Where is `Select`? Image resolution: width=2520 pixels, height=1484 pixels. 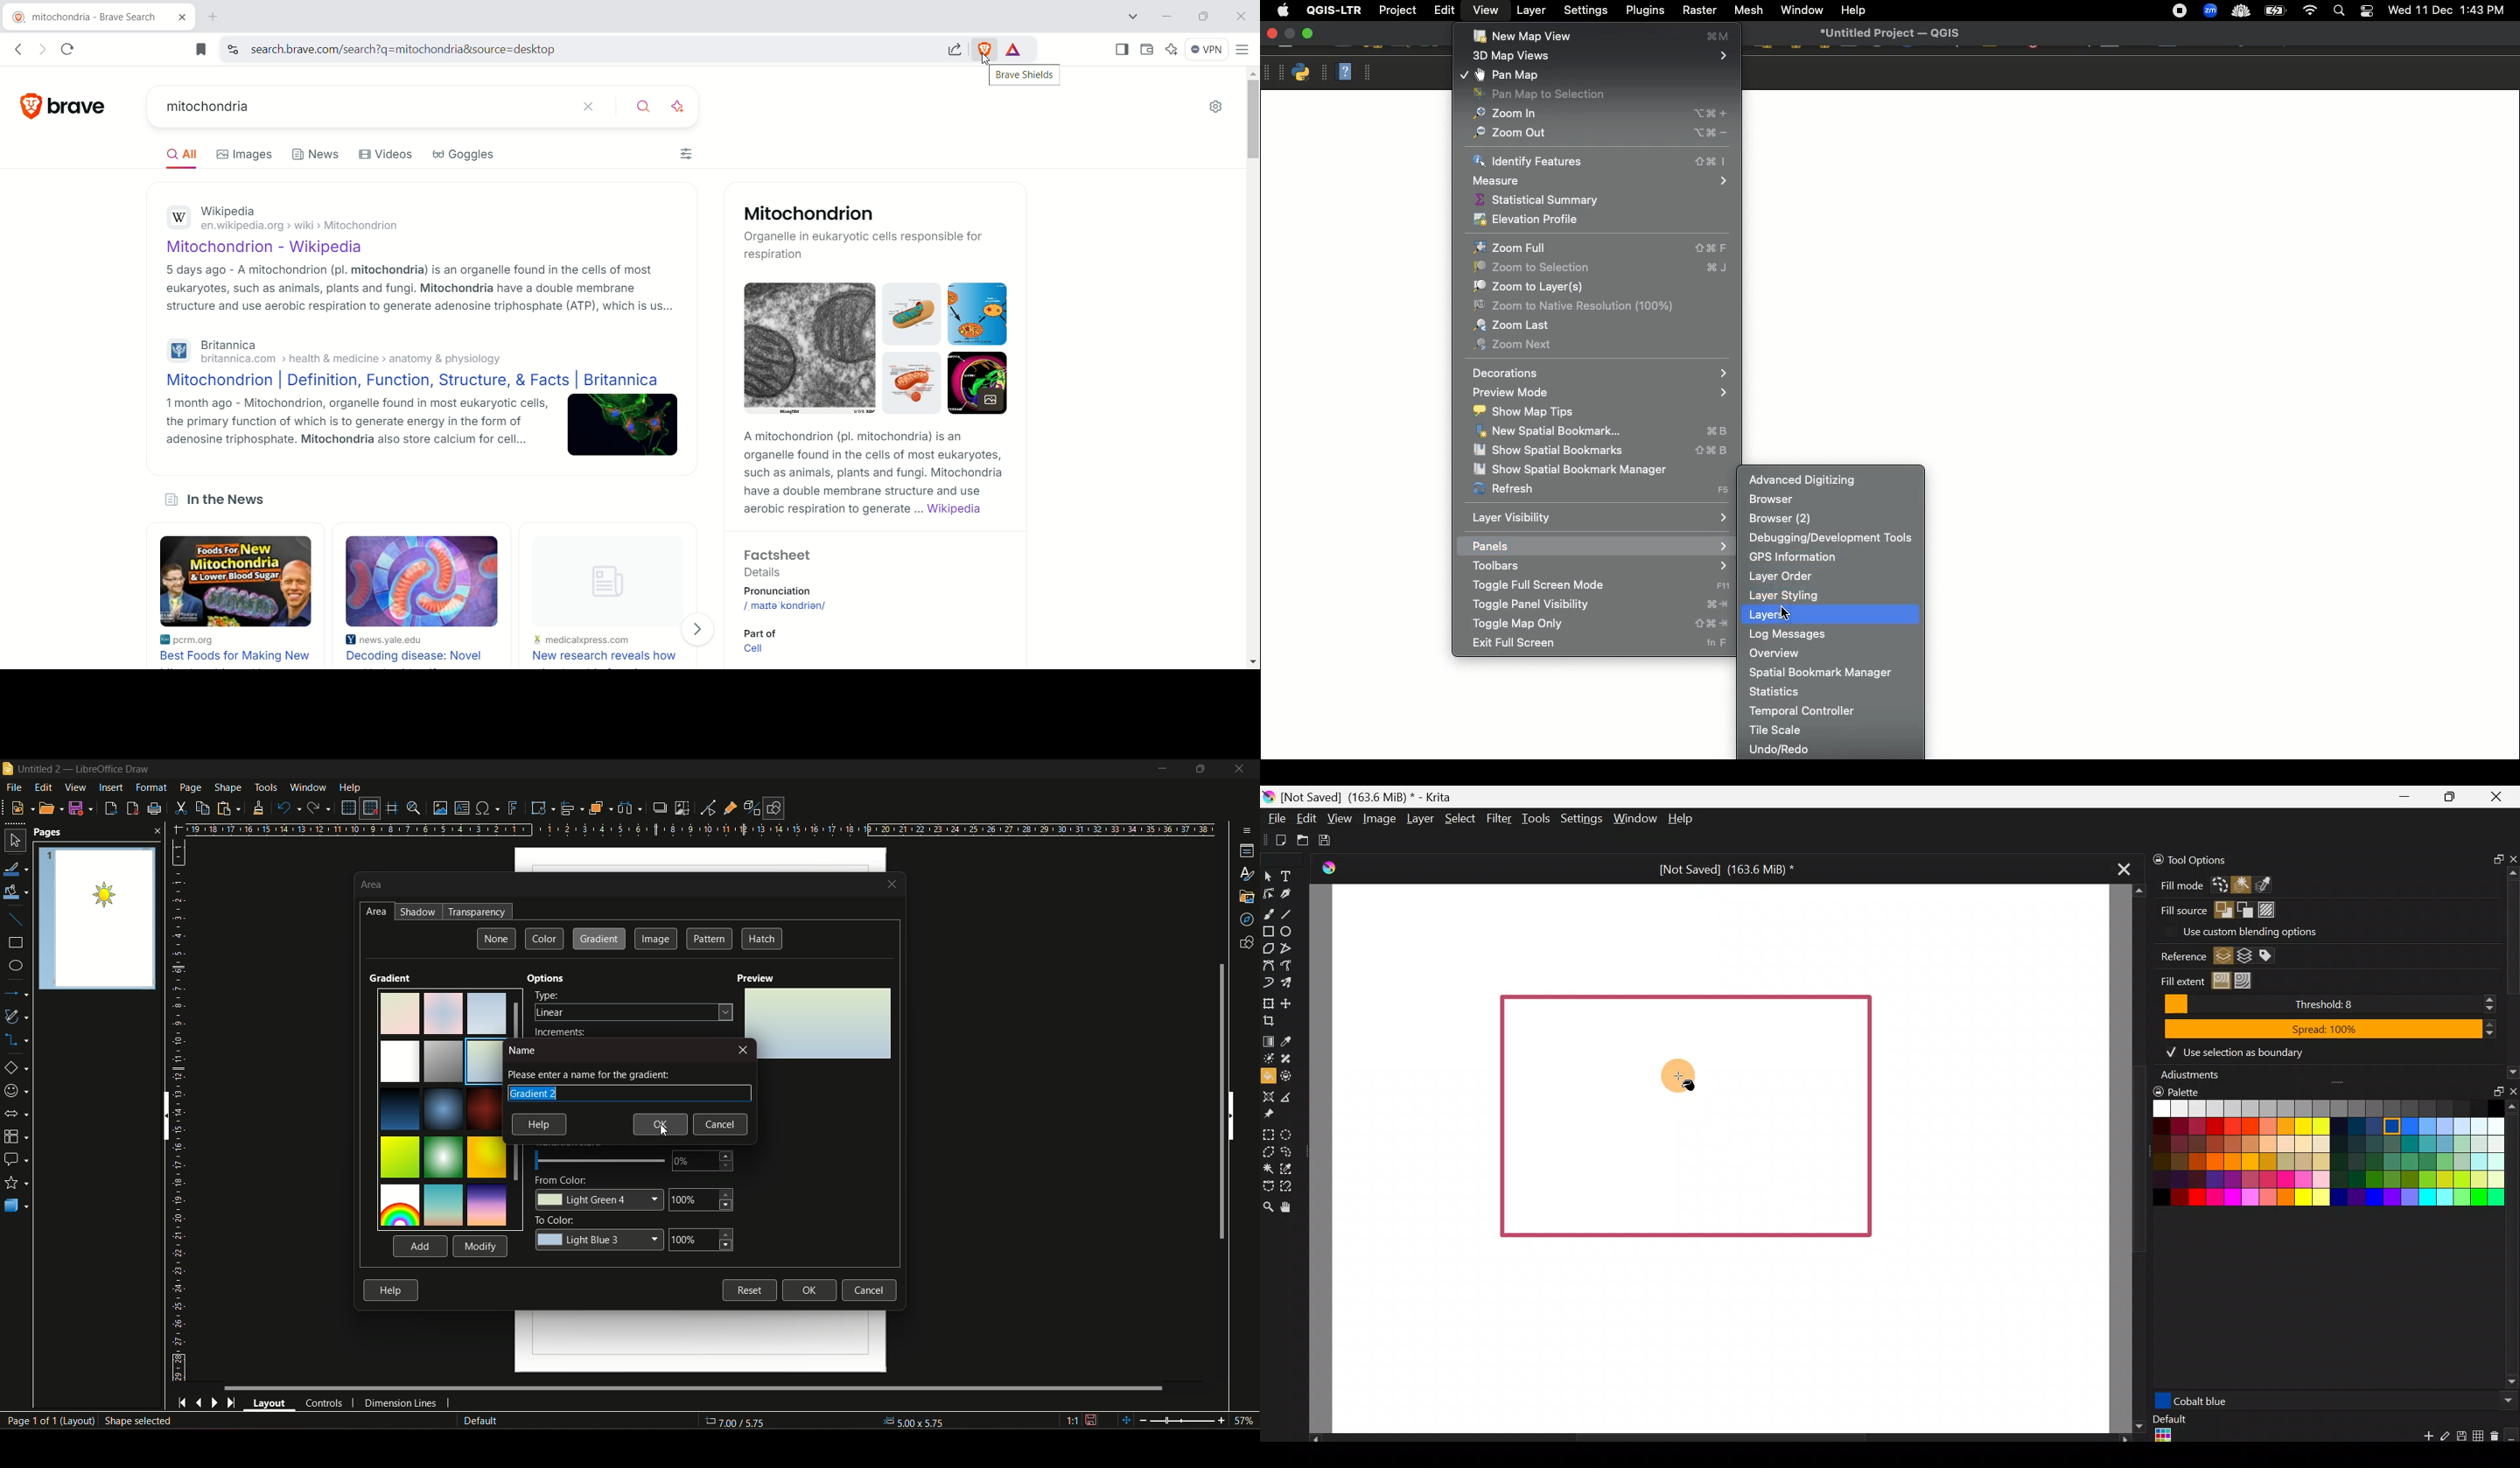 Select is located at coordinates (1459, 818).